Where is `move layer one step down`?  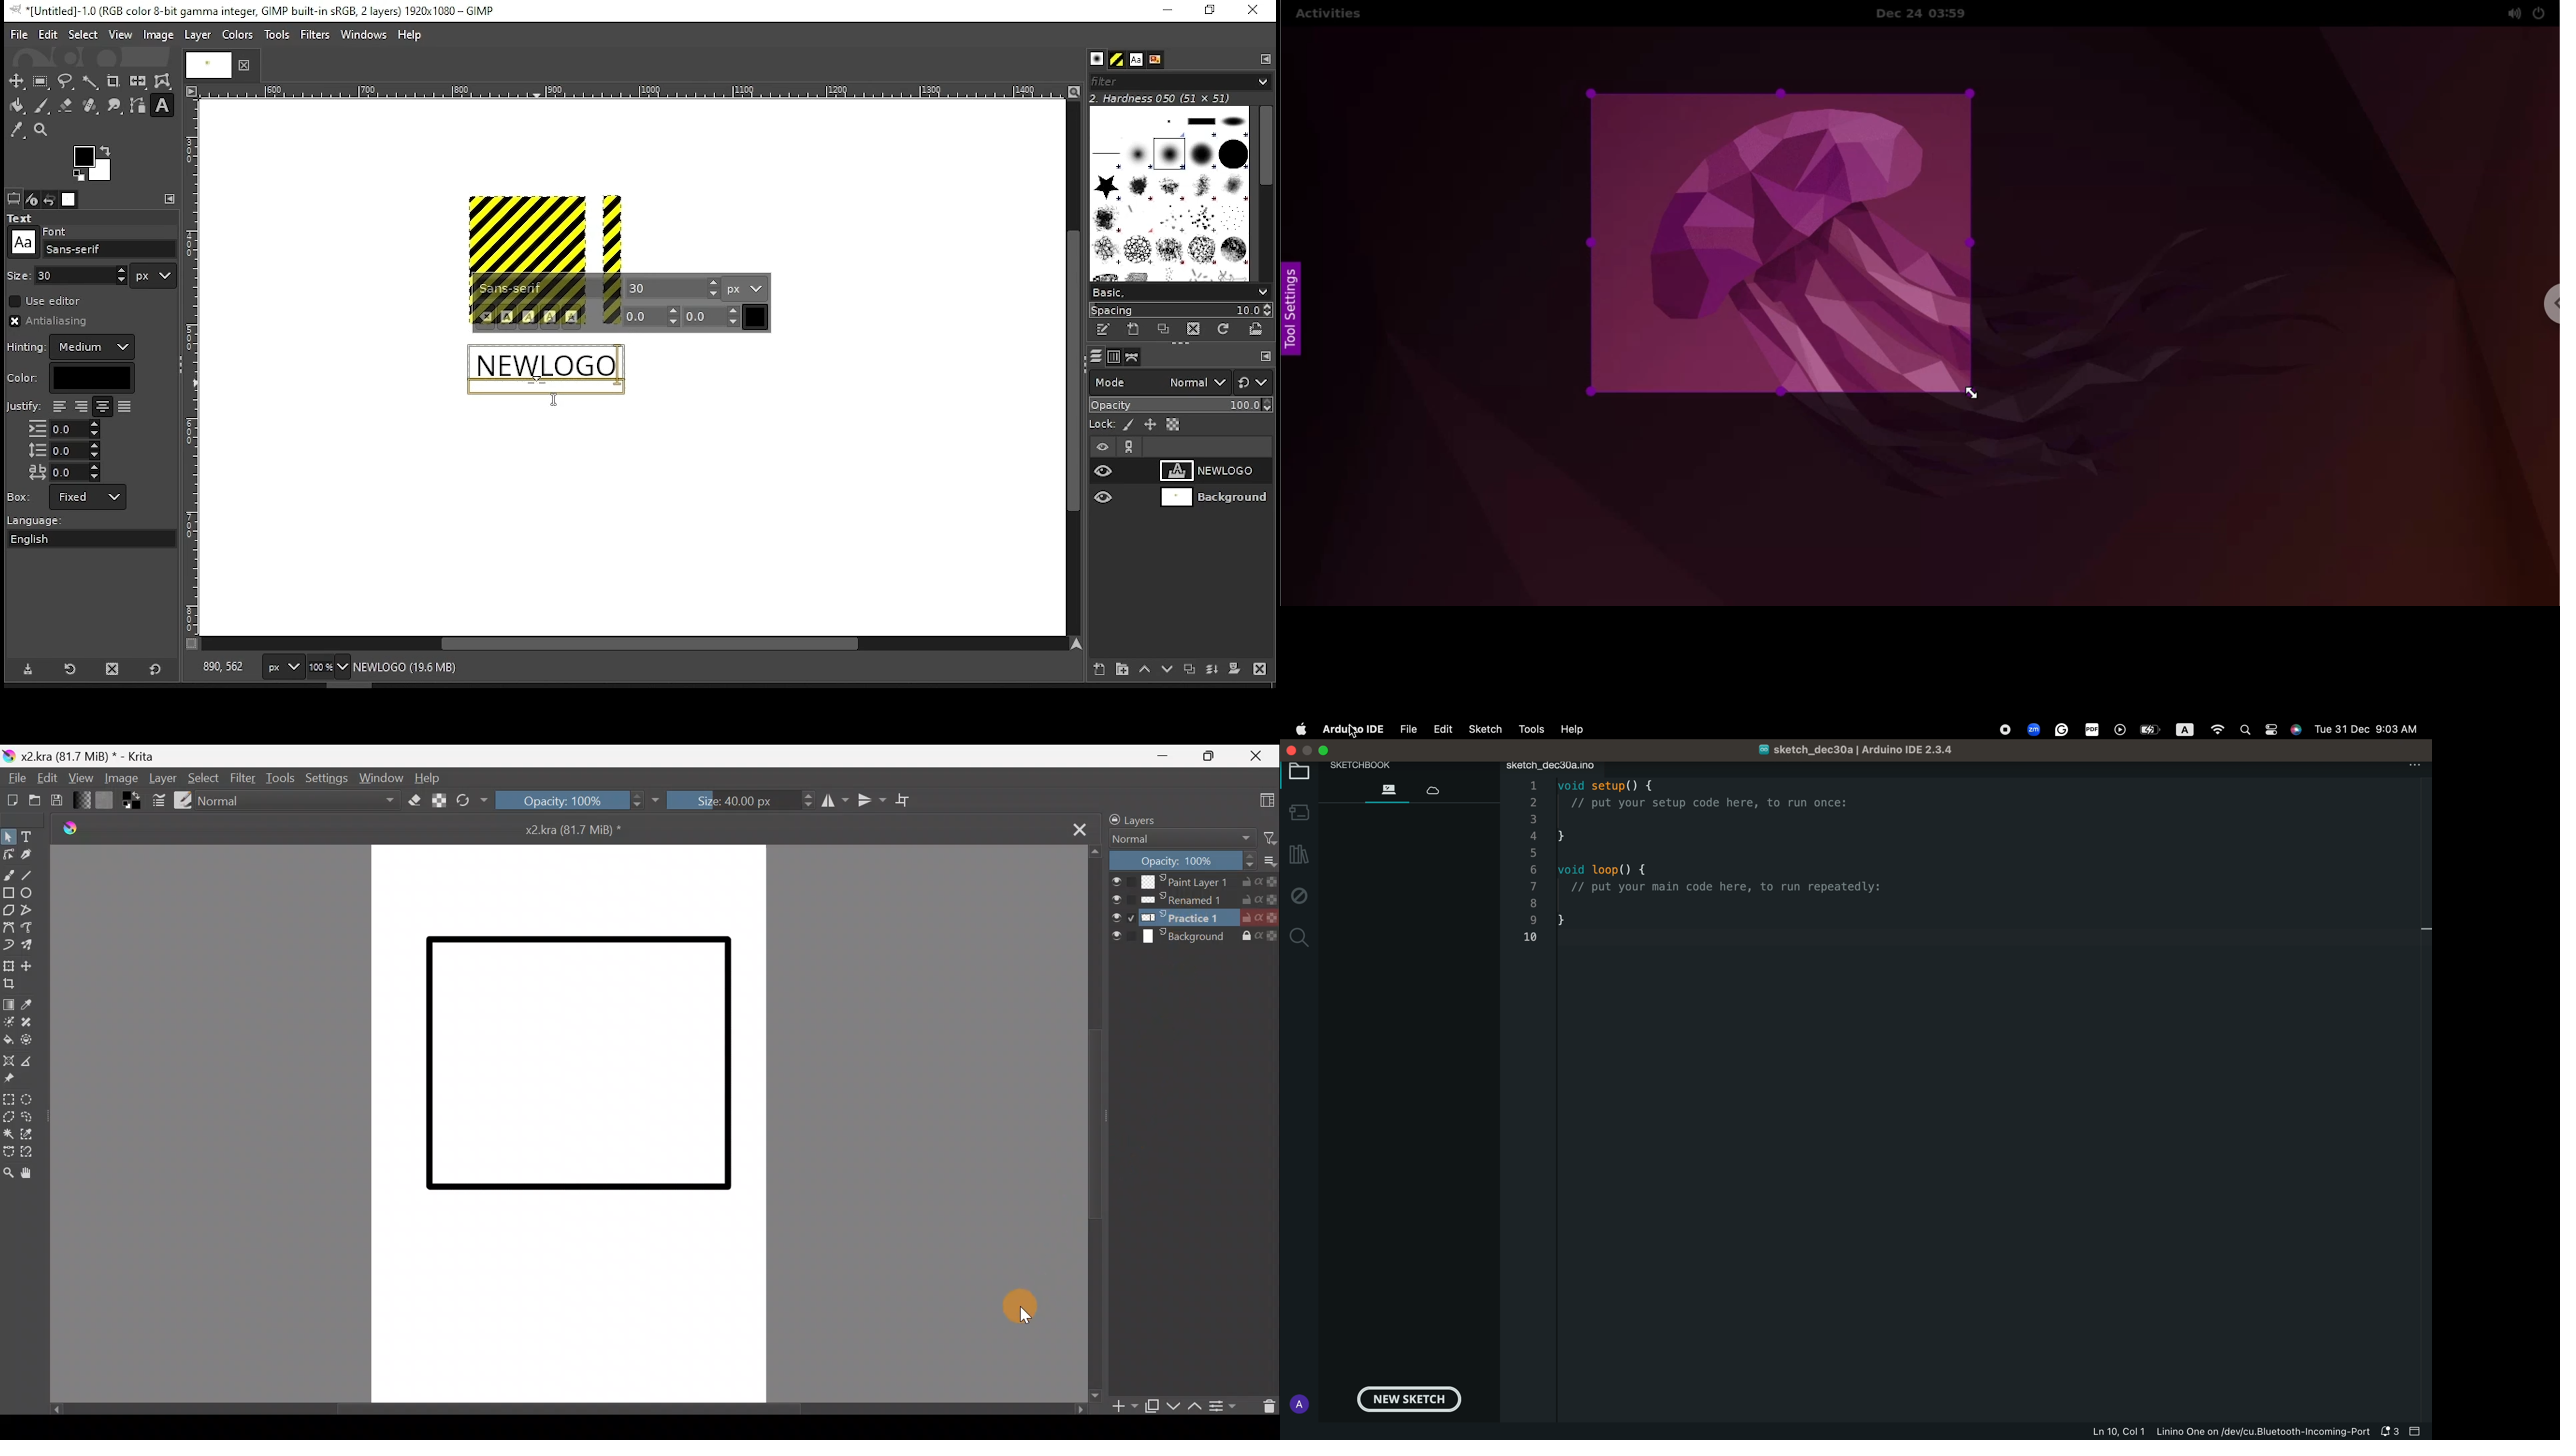 move layer one step down is located at coordinates (1168, 671).